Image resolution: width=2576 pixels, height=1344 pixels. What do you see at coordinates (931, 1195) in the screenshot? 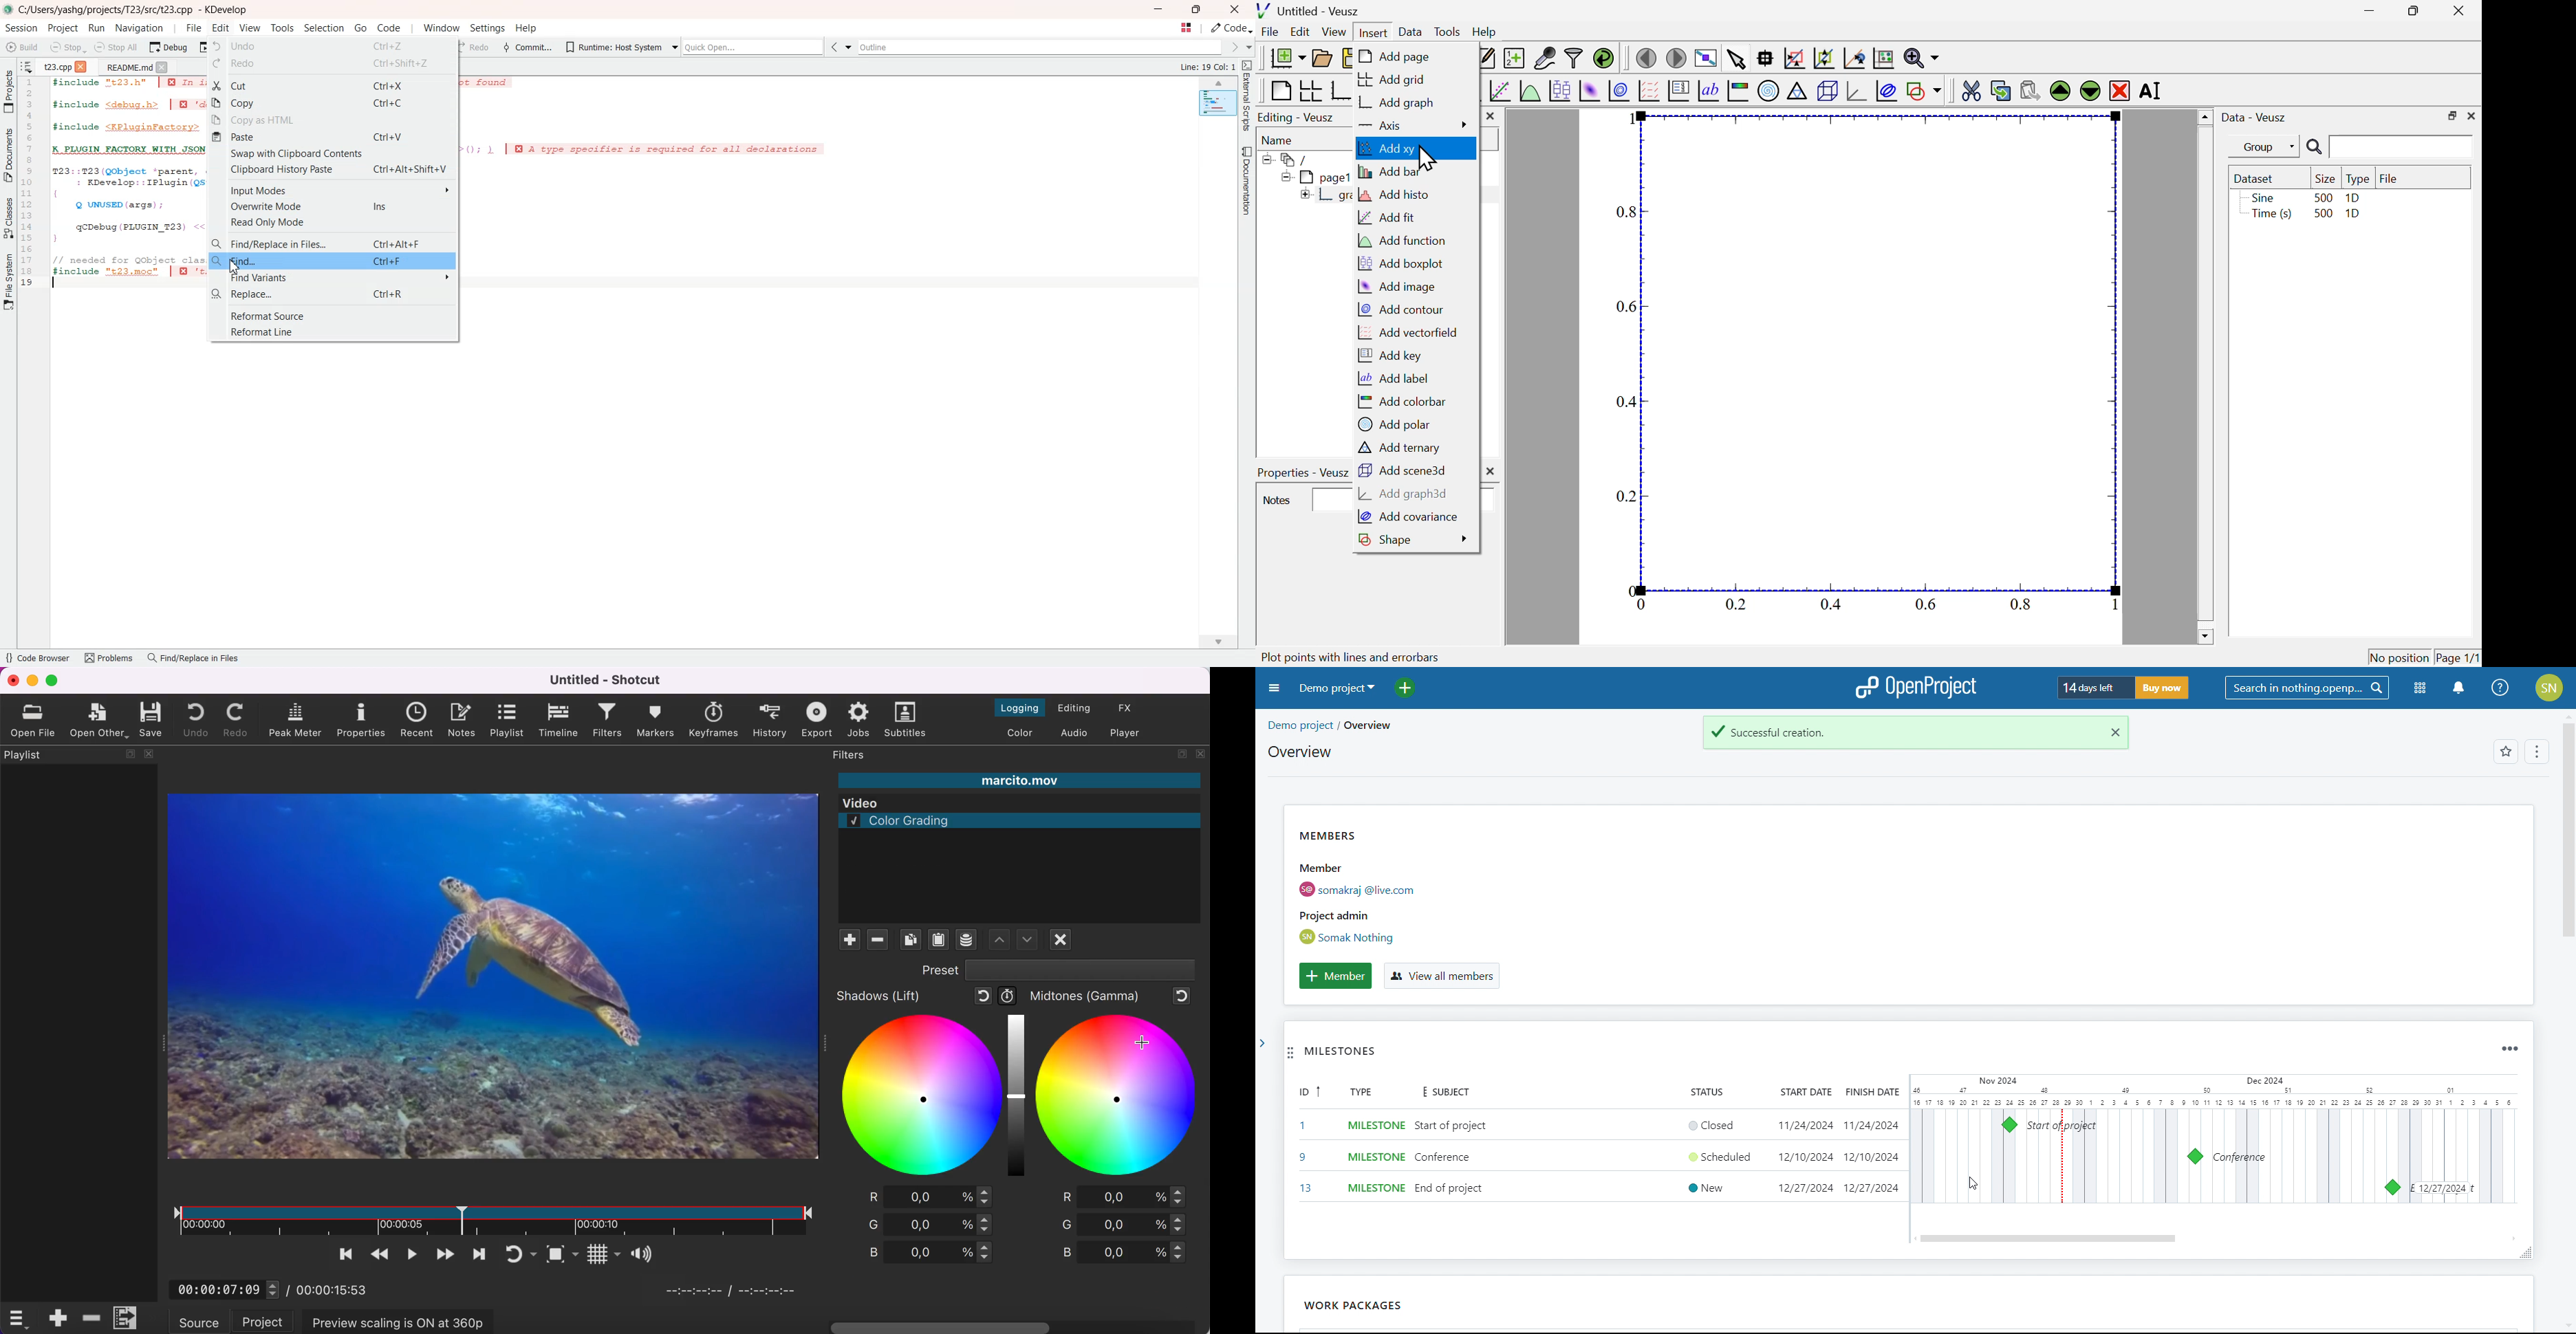
I see `red` at bounding box center [931, 1195].